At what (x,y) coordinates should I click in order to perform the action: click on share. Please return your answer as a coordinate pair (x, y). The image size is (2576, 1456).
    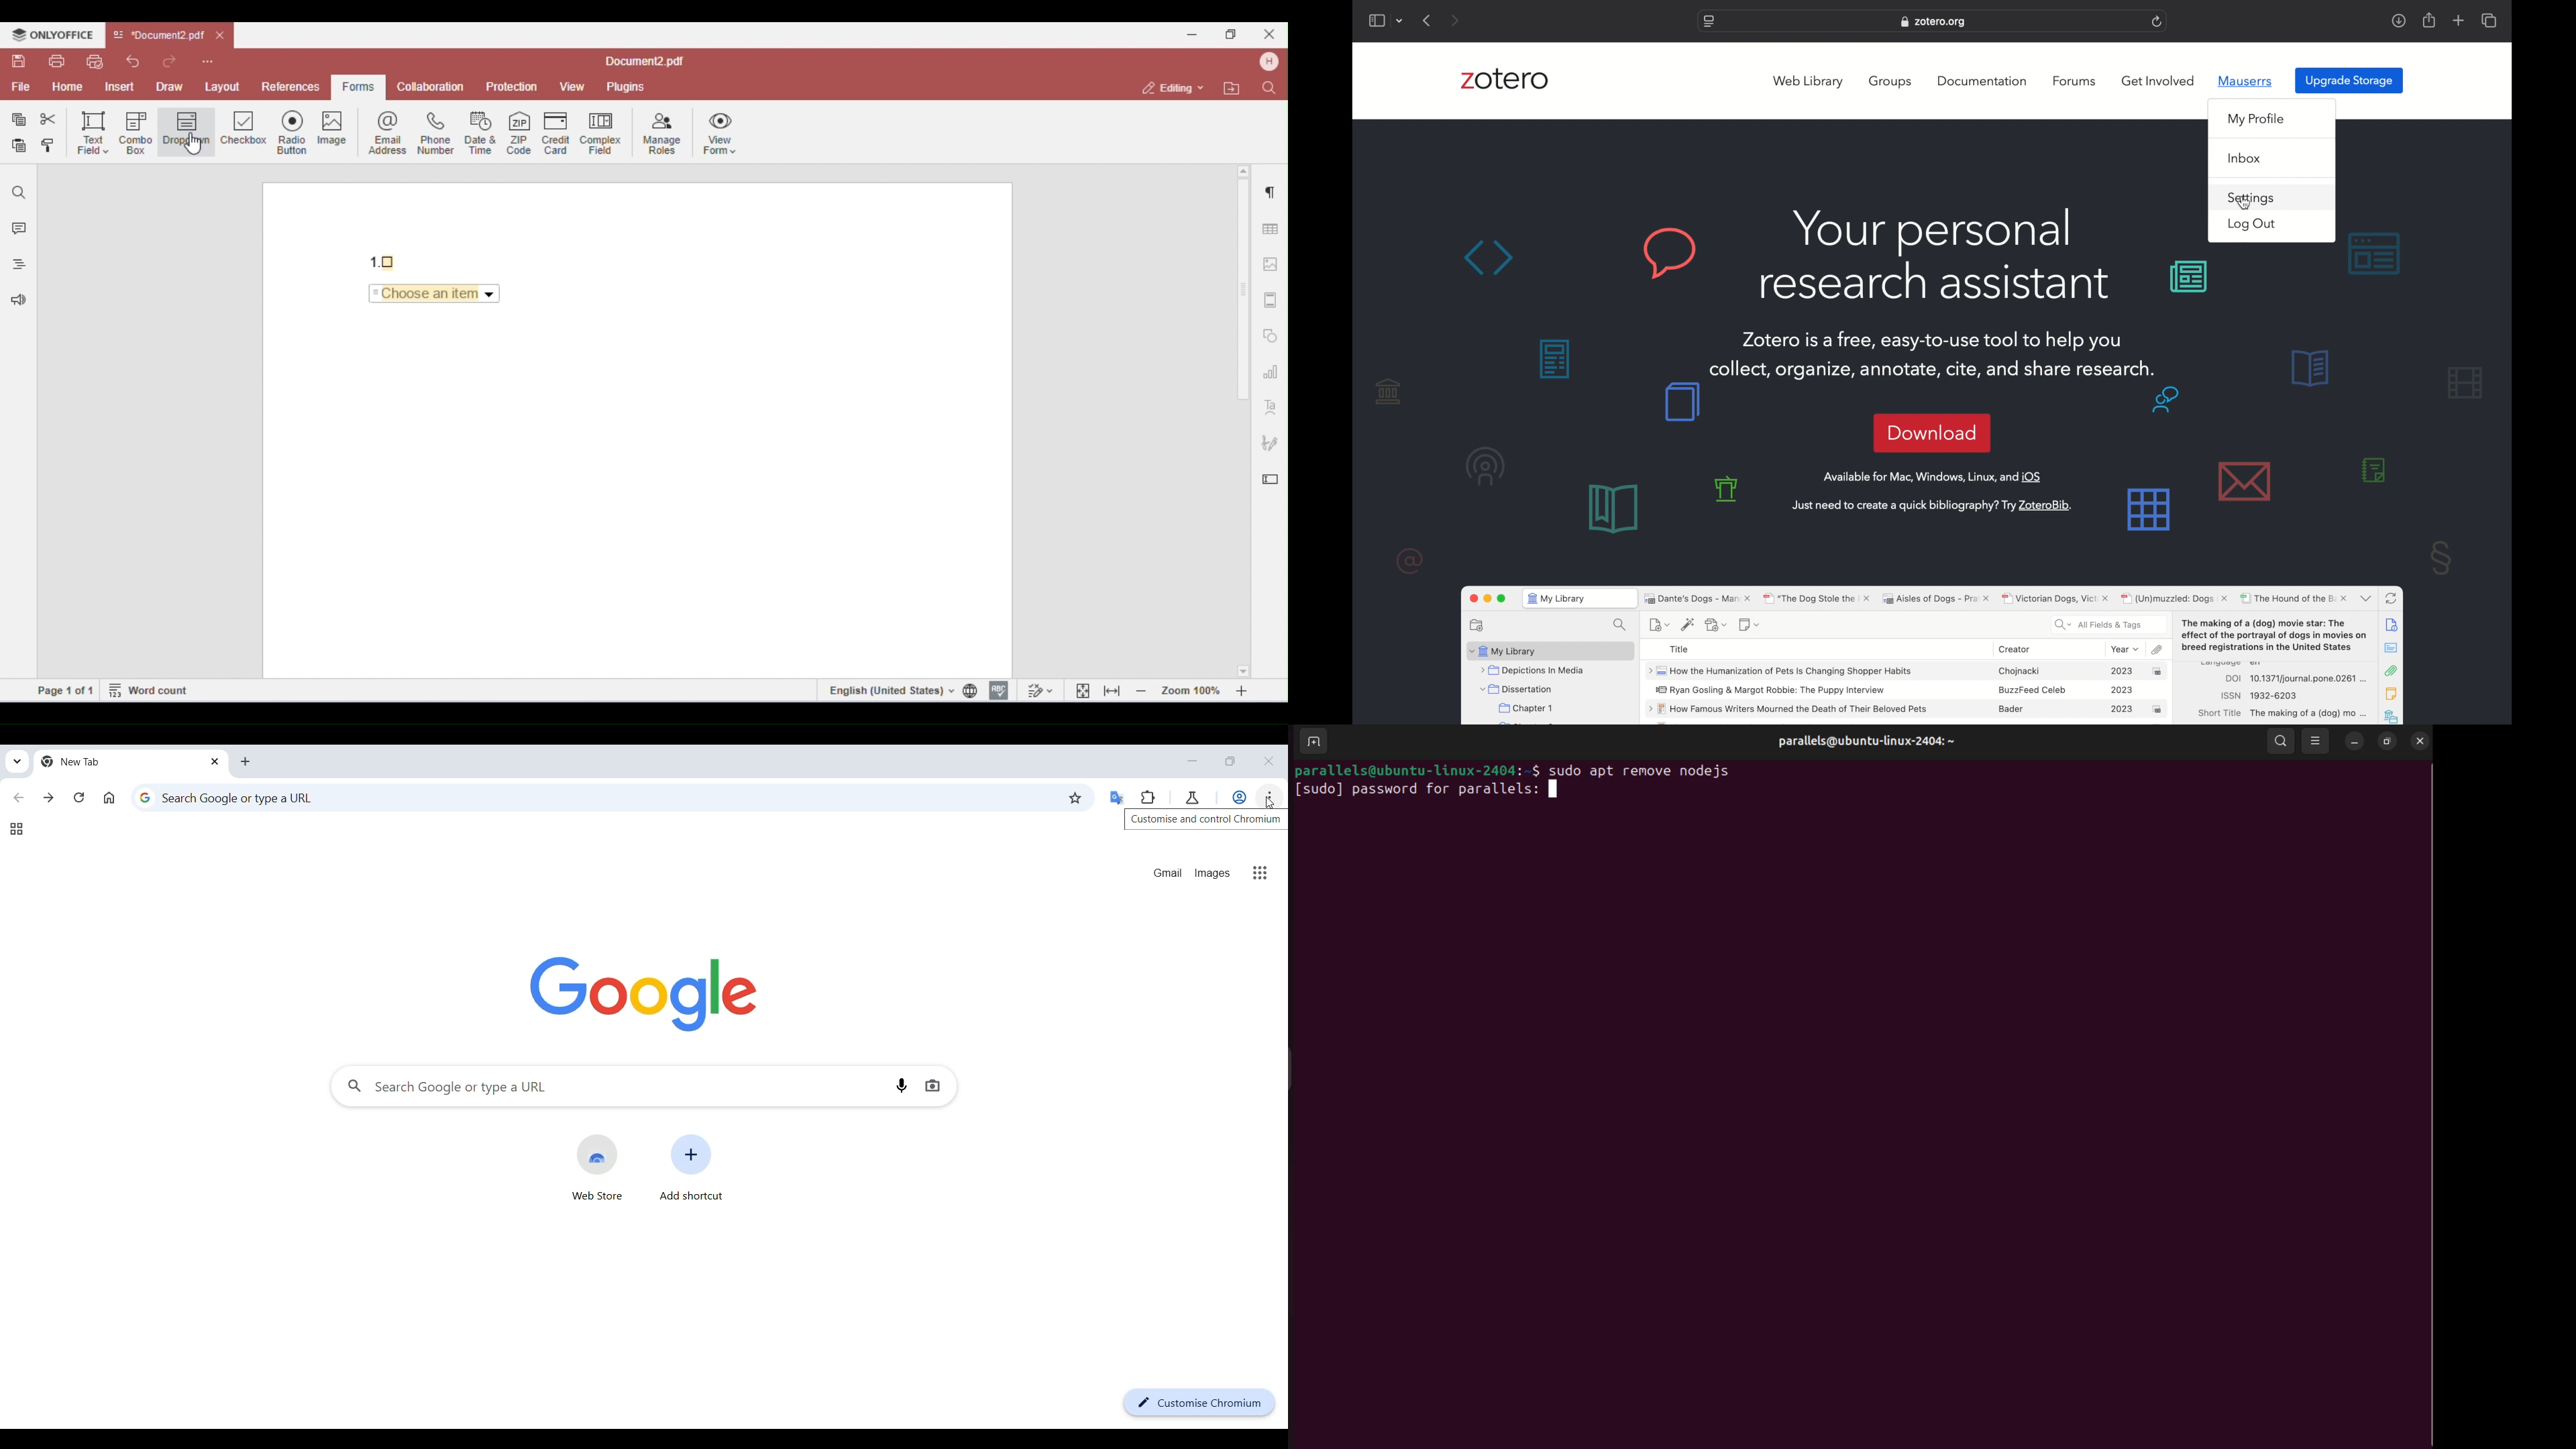
    Looking at the image, I should click on (2428, 19).